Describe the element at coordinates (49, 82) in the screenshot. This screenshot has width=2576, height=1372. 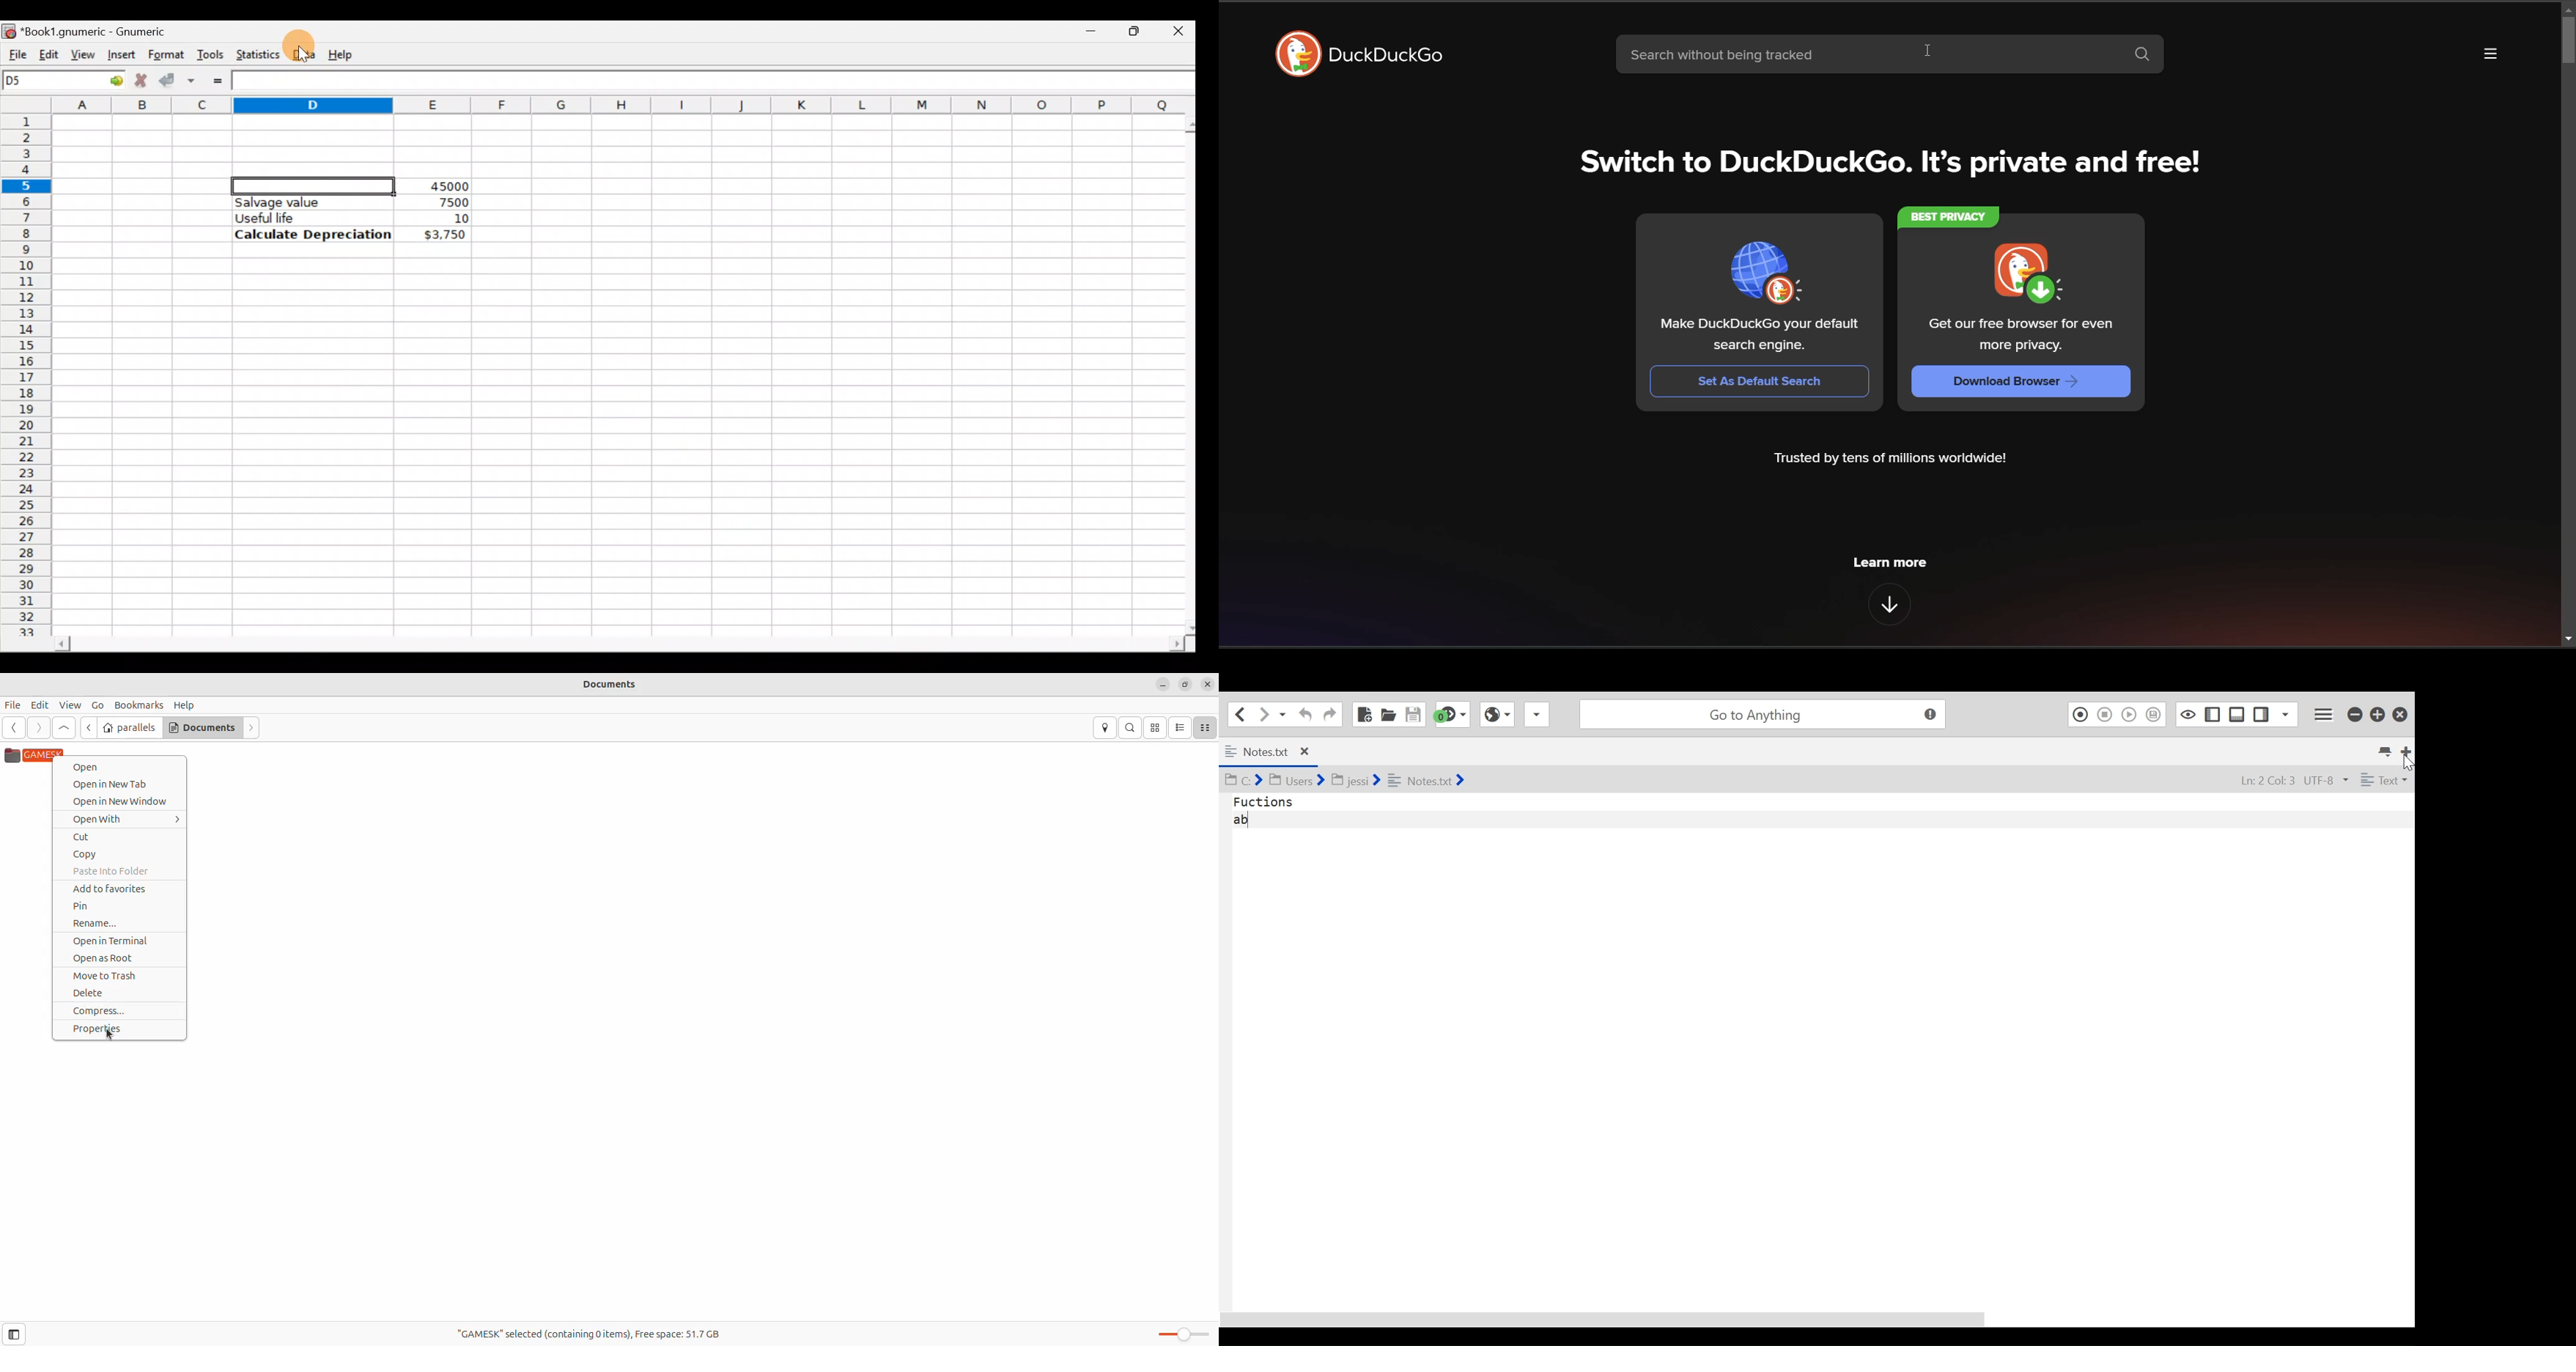
I see `Cell name D5` at that location.